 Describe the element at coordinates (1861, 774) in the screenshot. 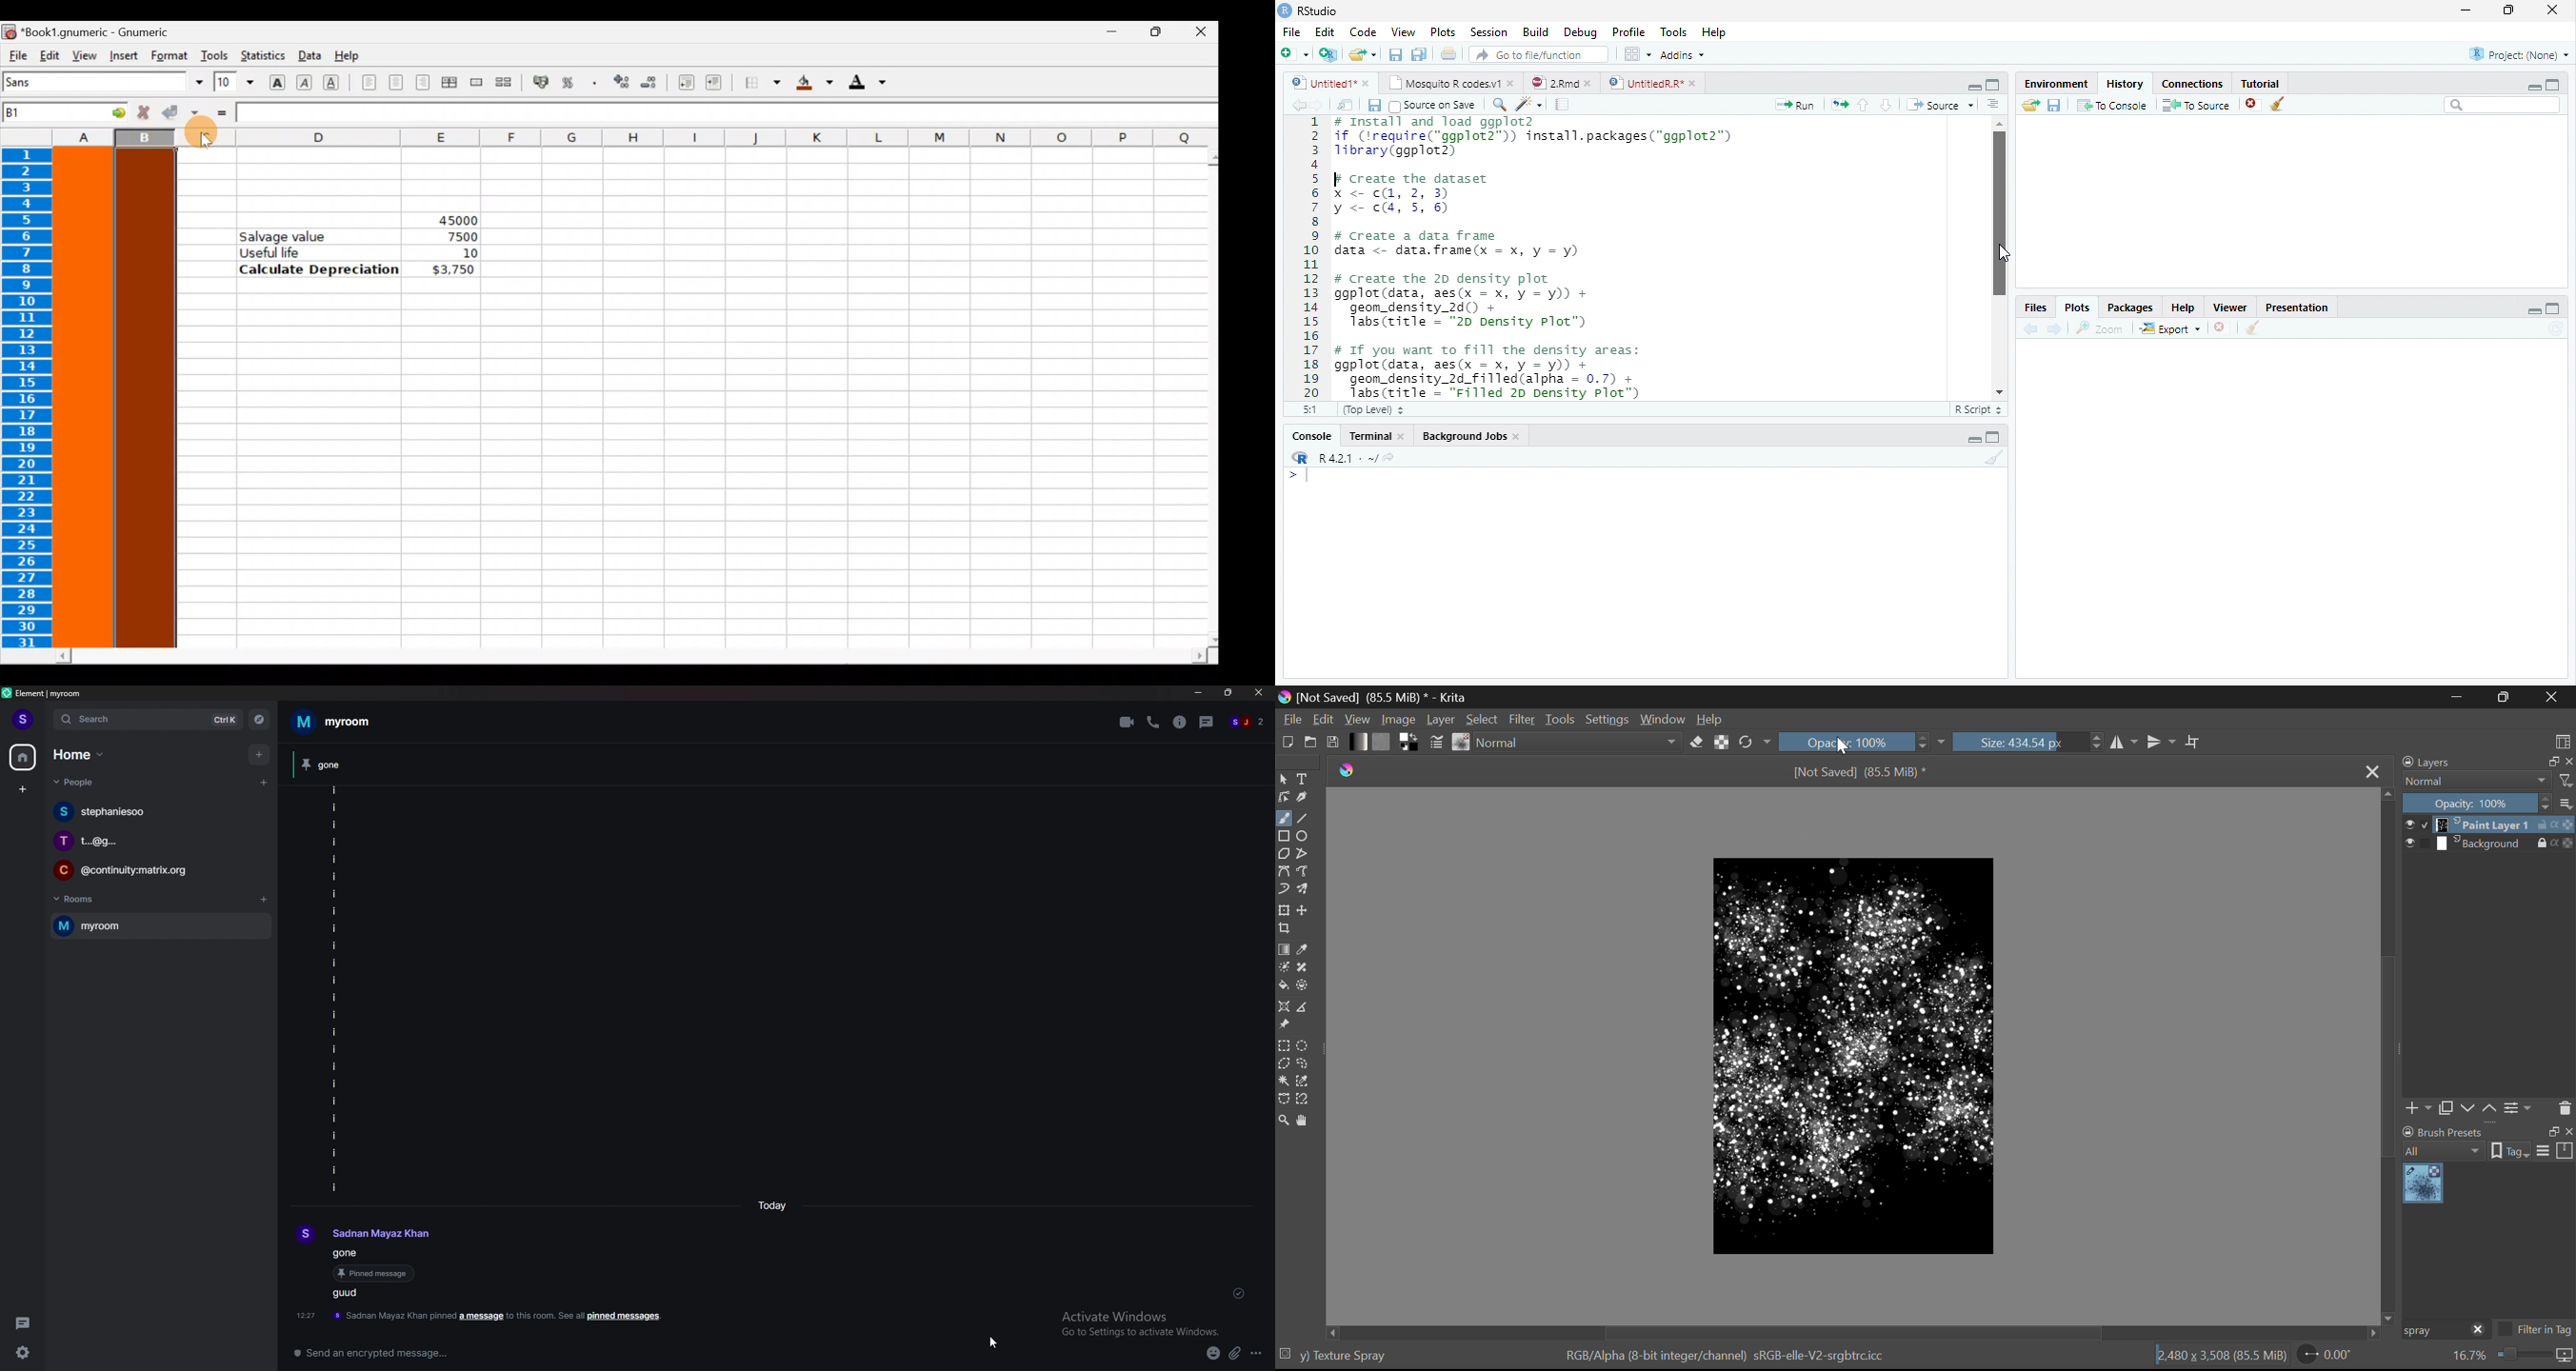

I see `[Not Saved] (69.2 MiB) *` at that location.